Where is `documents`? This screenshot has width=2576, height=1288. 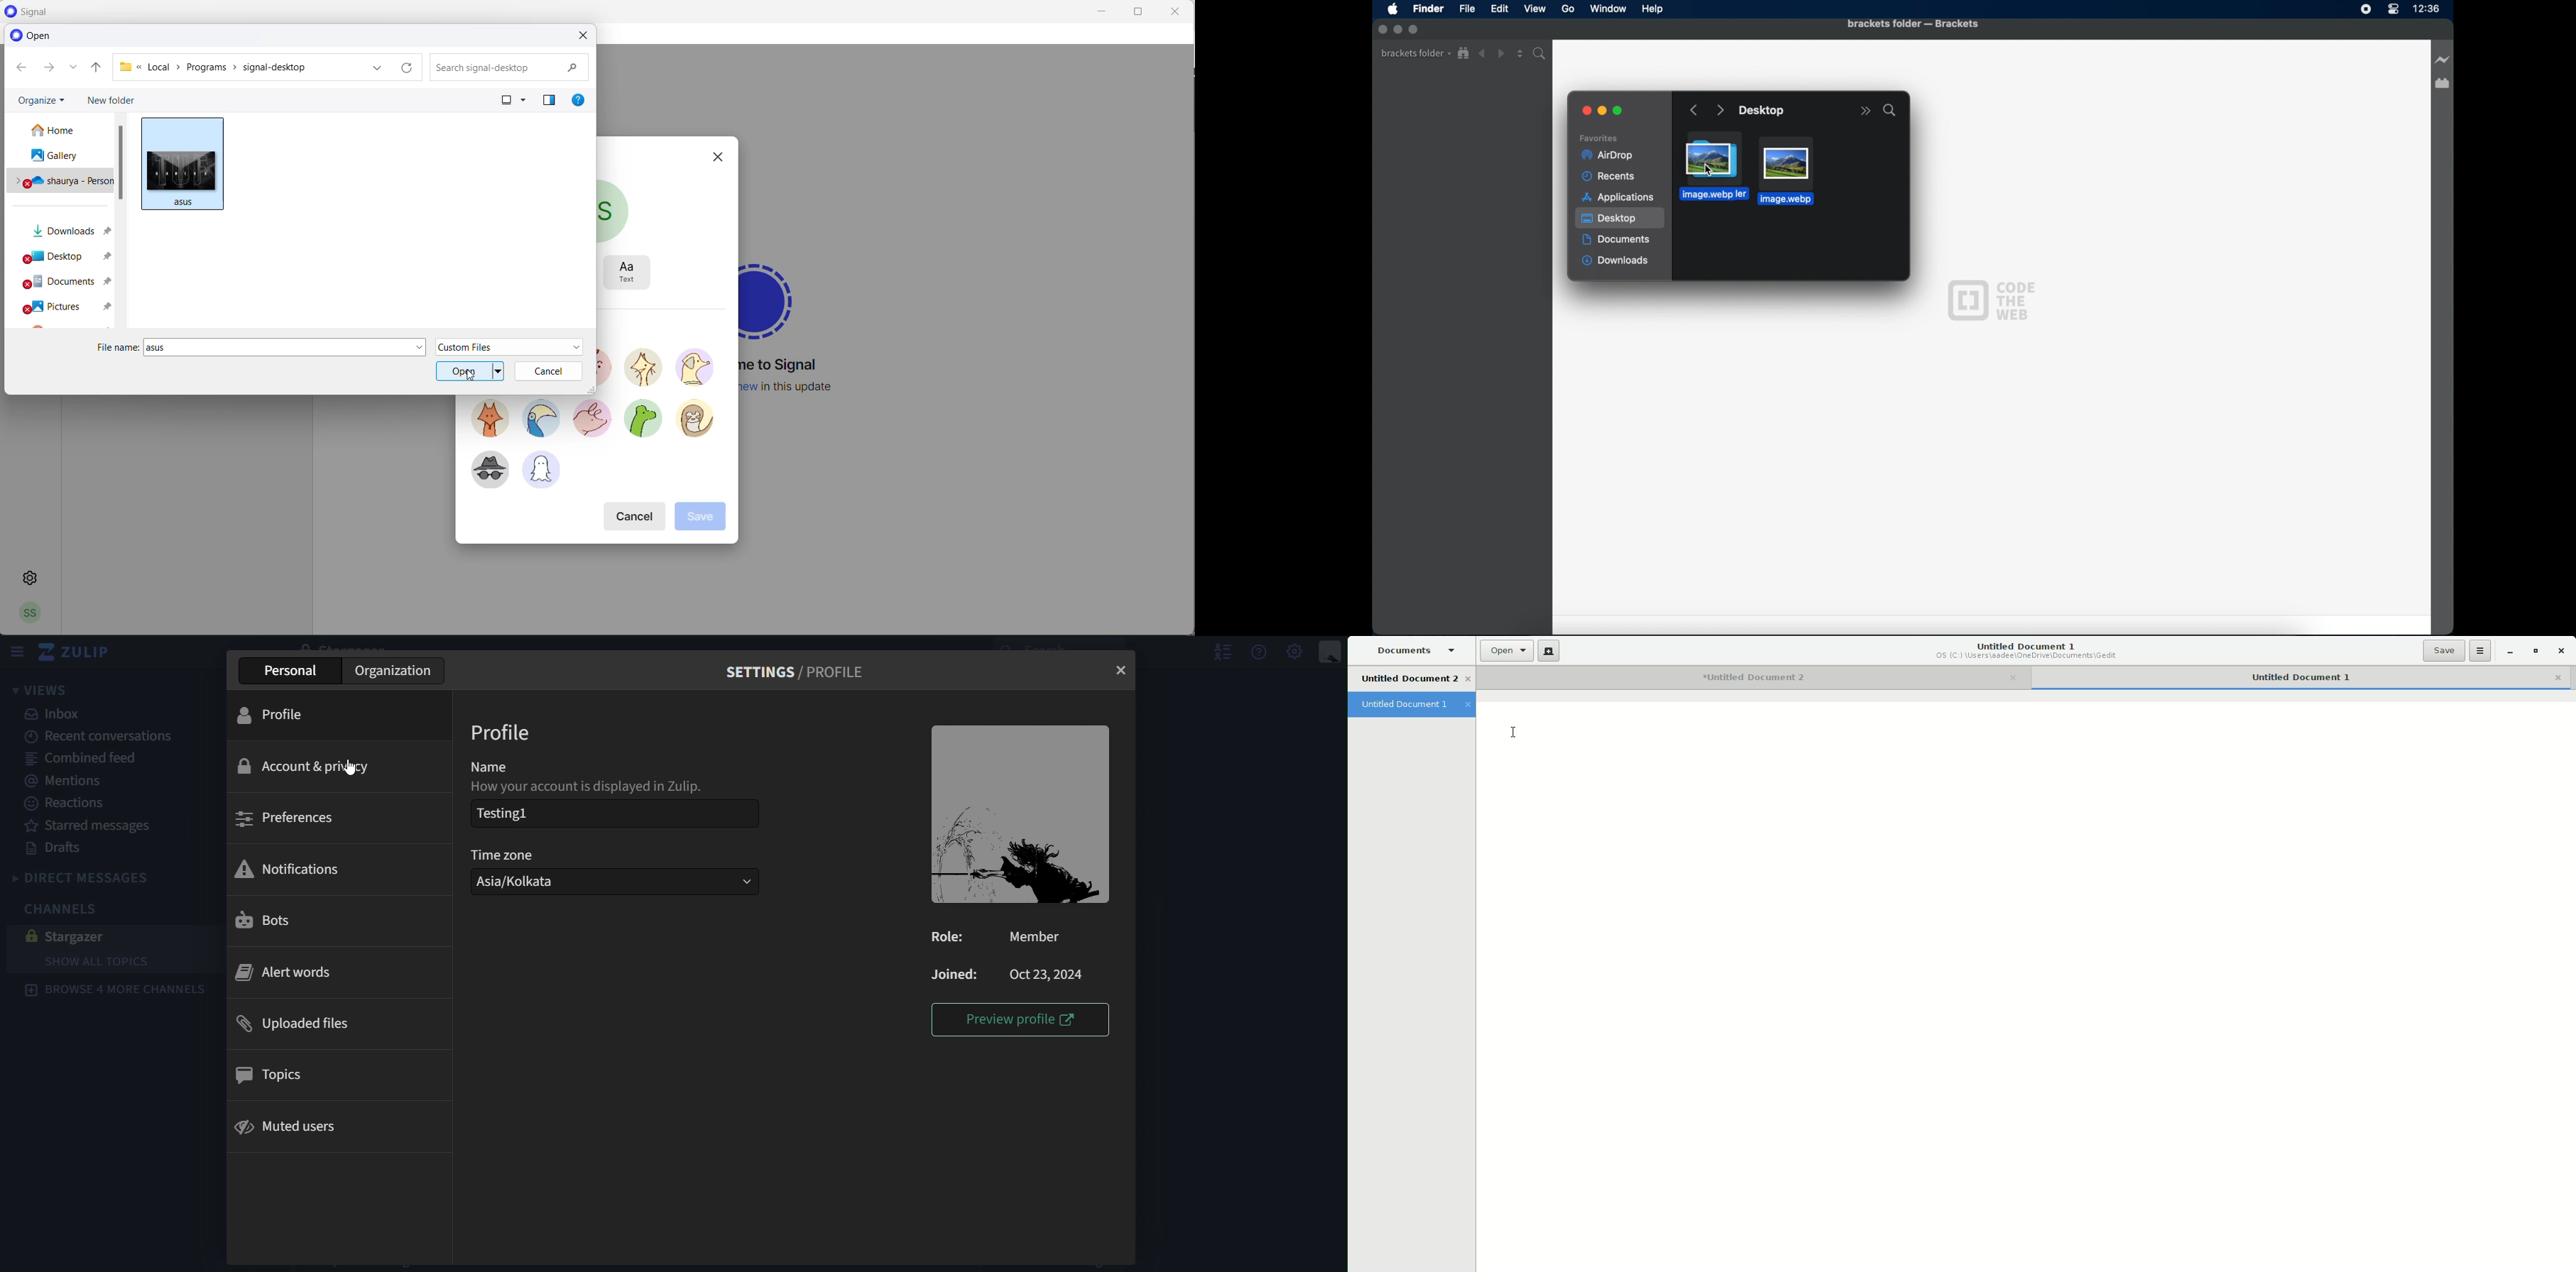 documents is located at coordinates (72, 283).